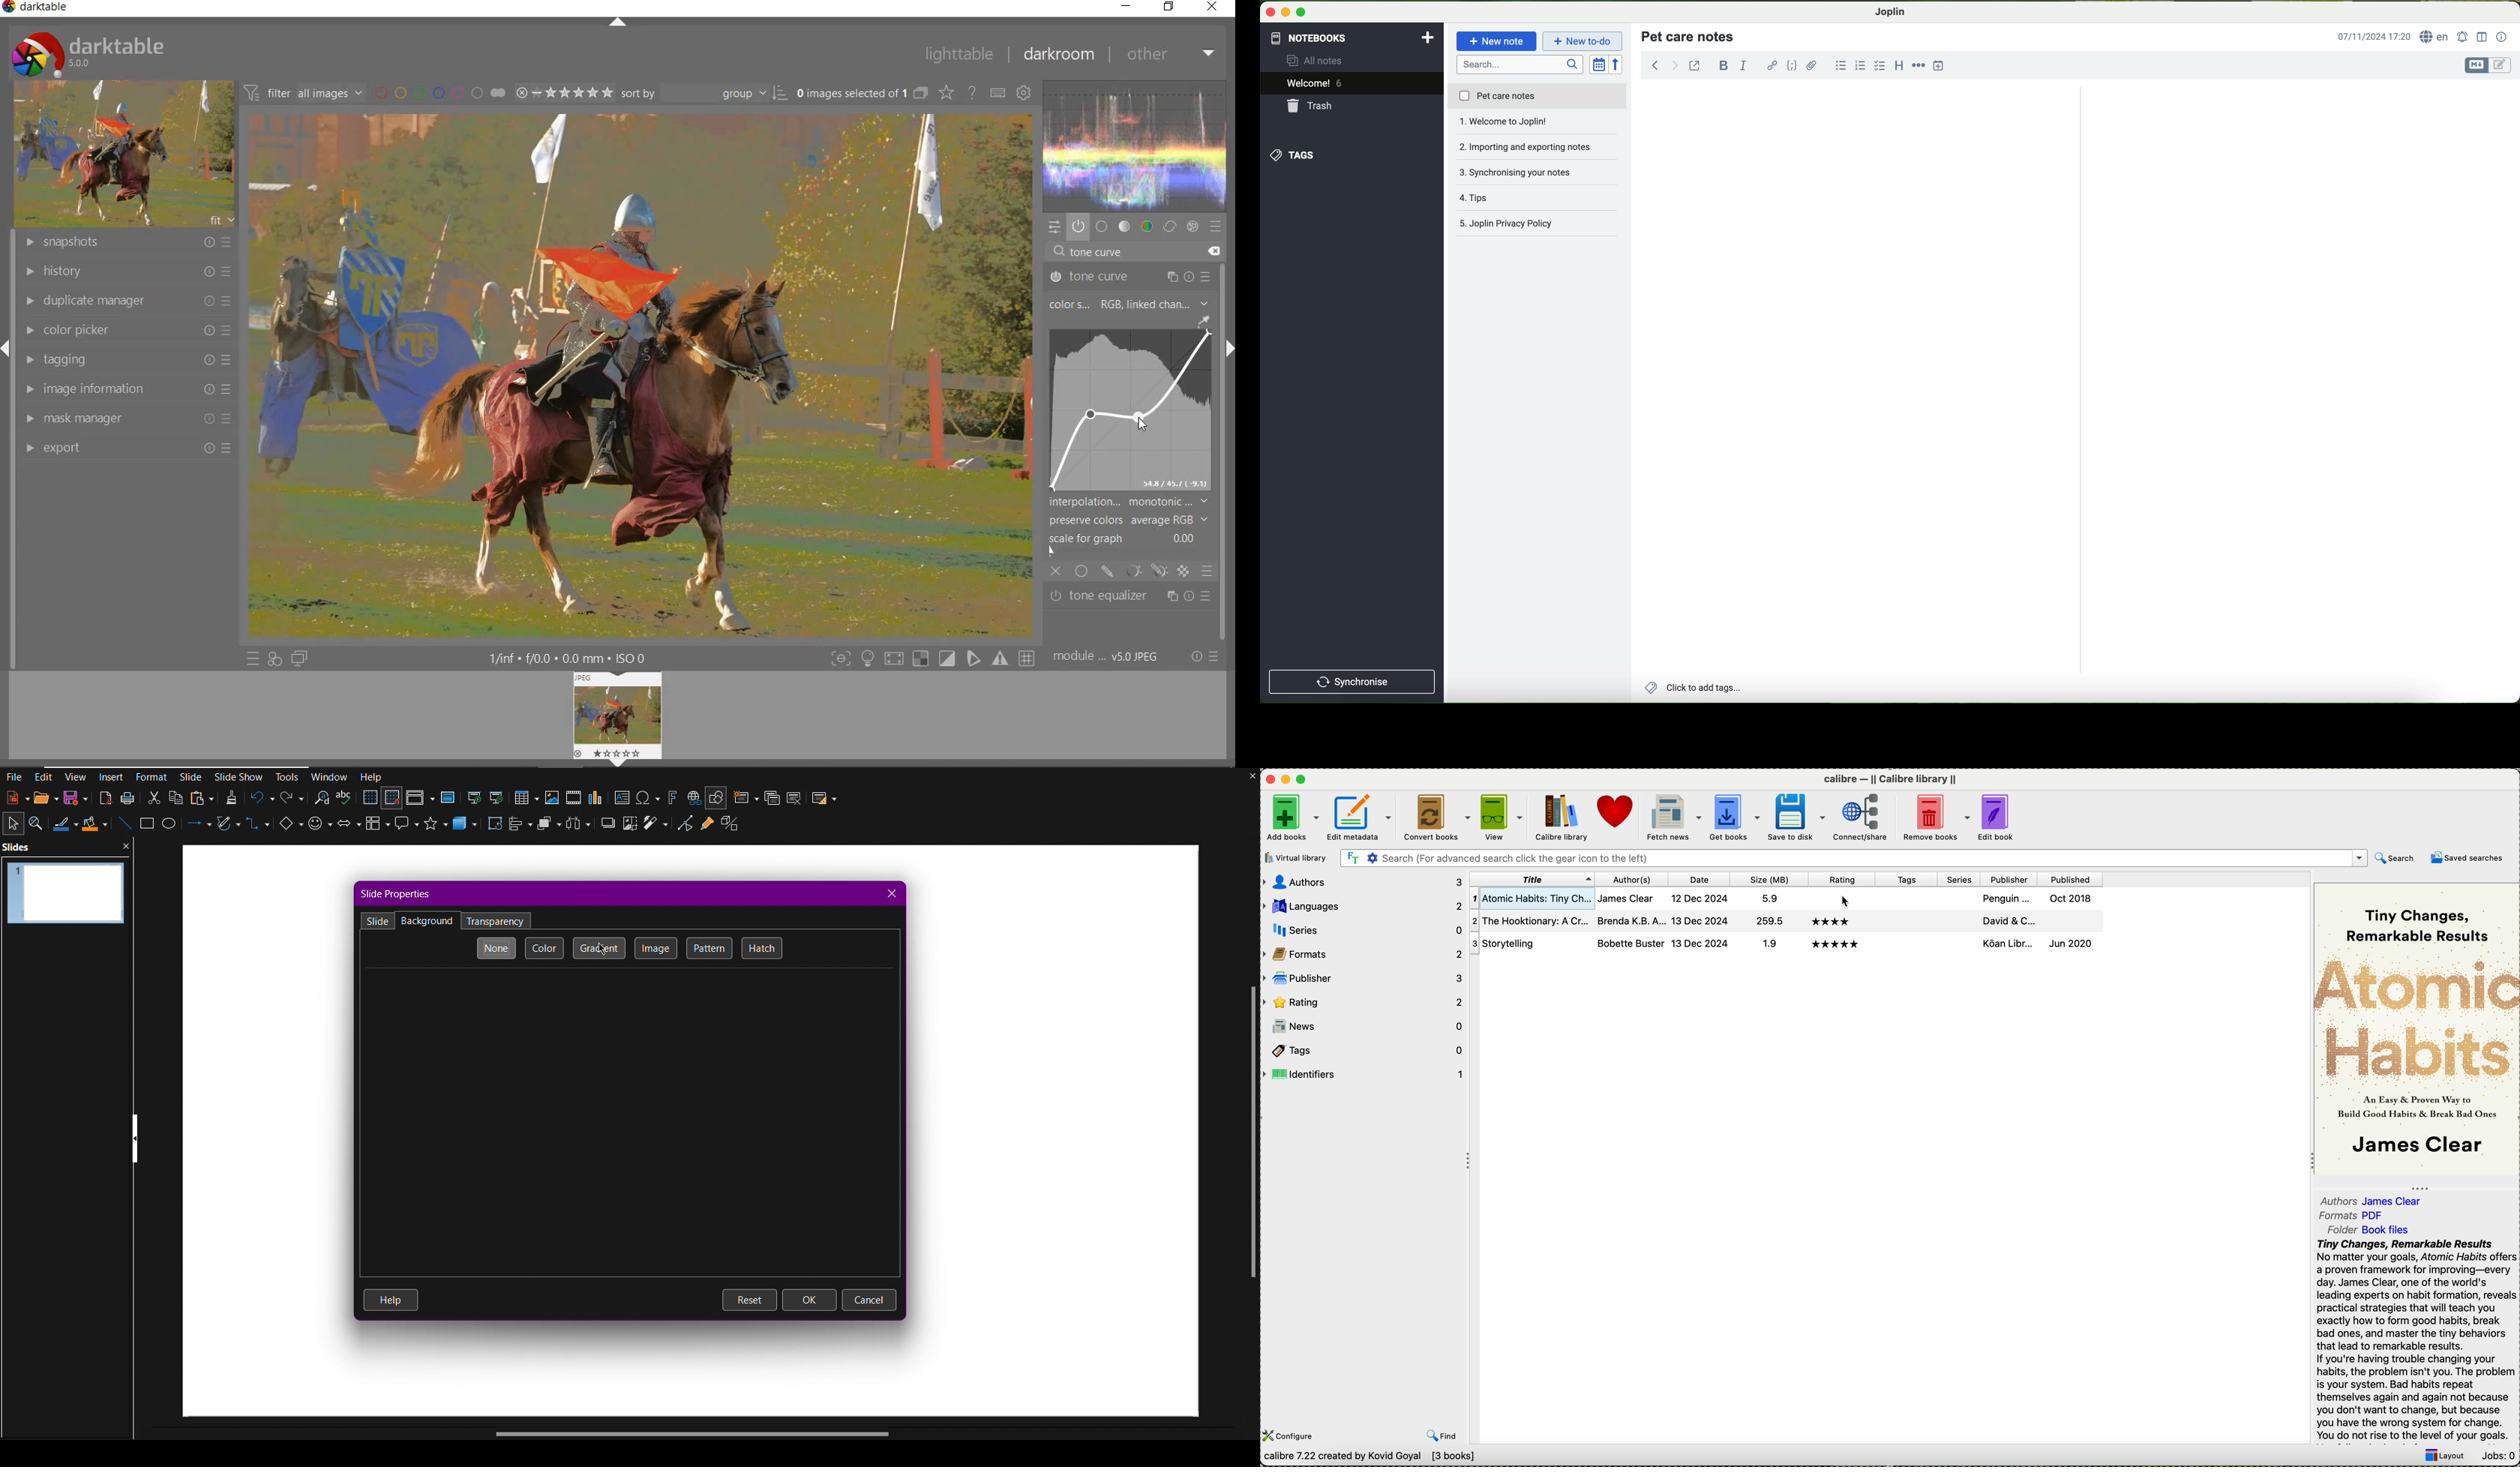  What do you see at coordinates (2502, 37) in the screenshot?
I see `note properties` at bounding box center [2502, 37].